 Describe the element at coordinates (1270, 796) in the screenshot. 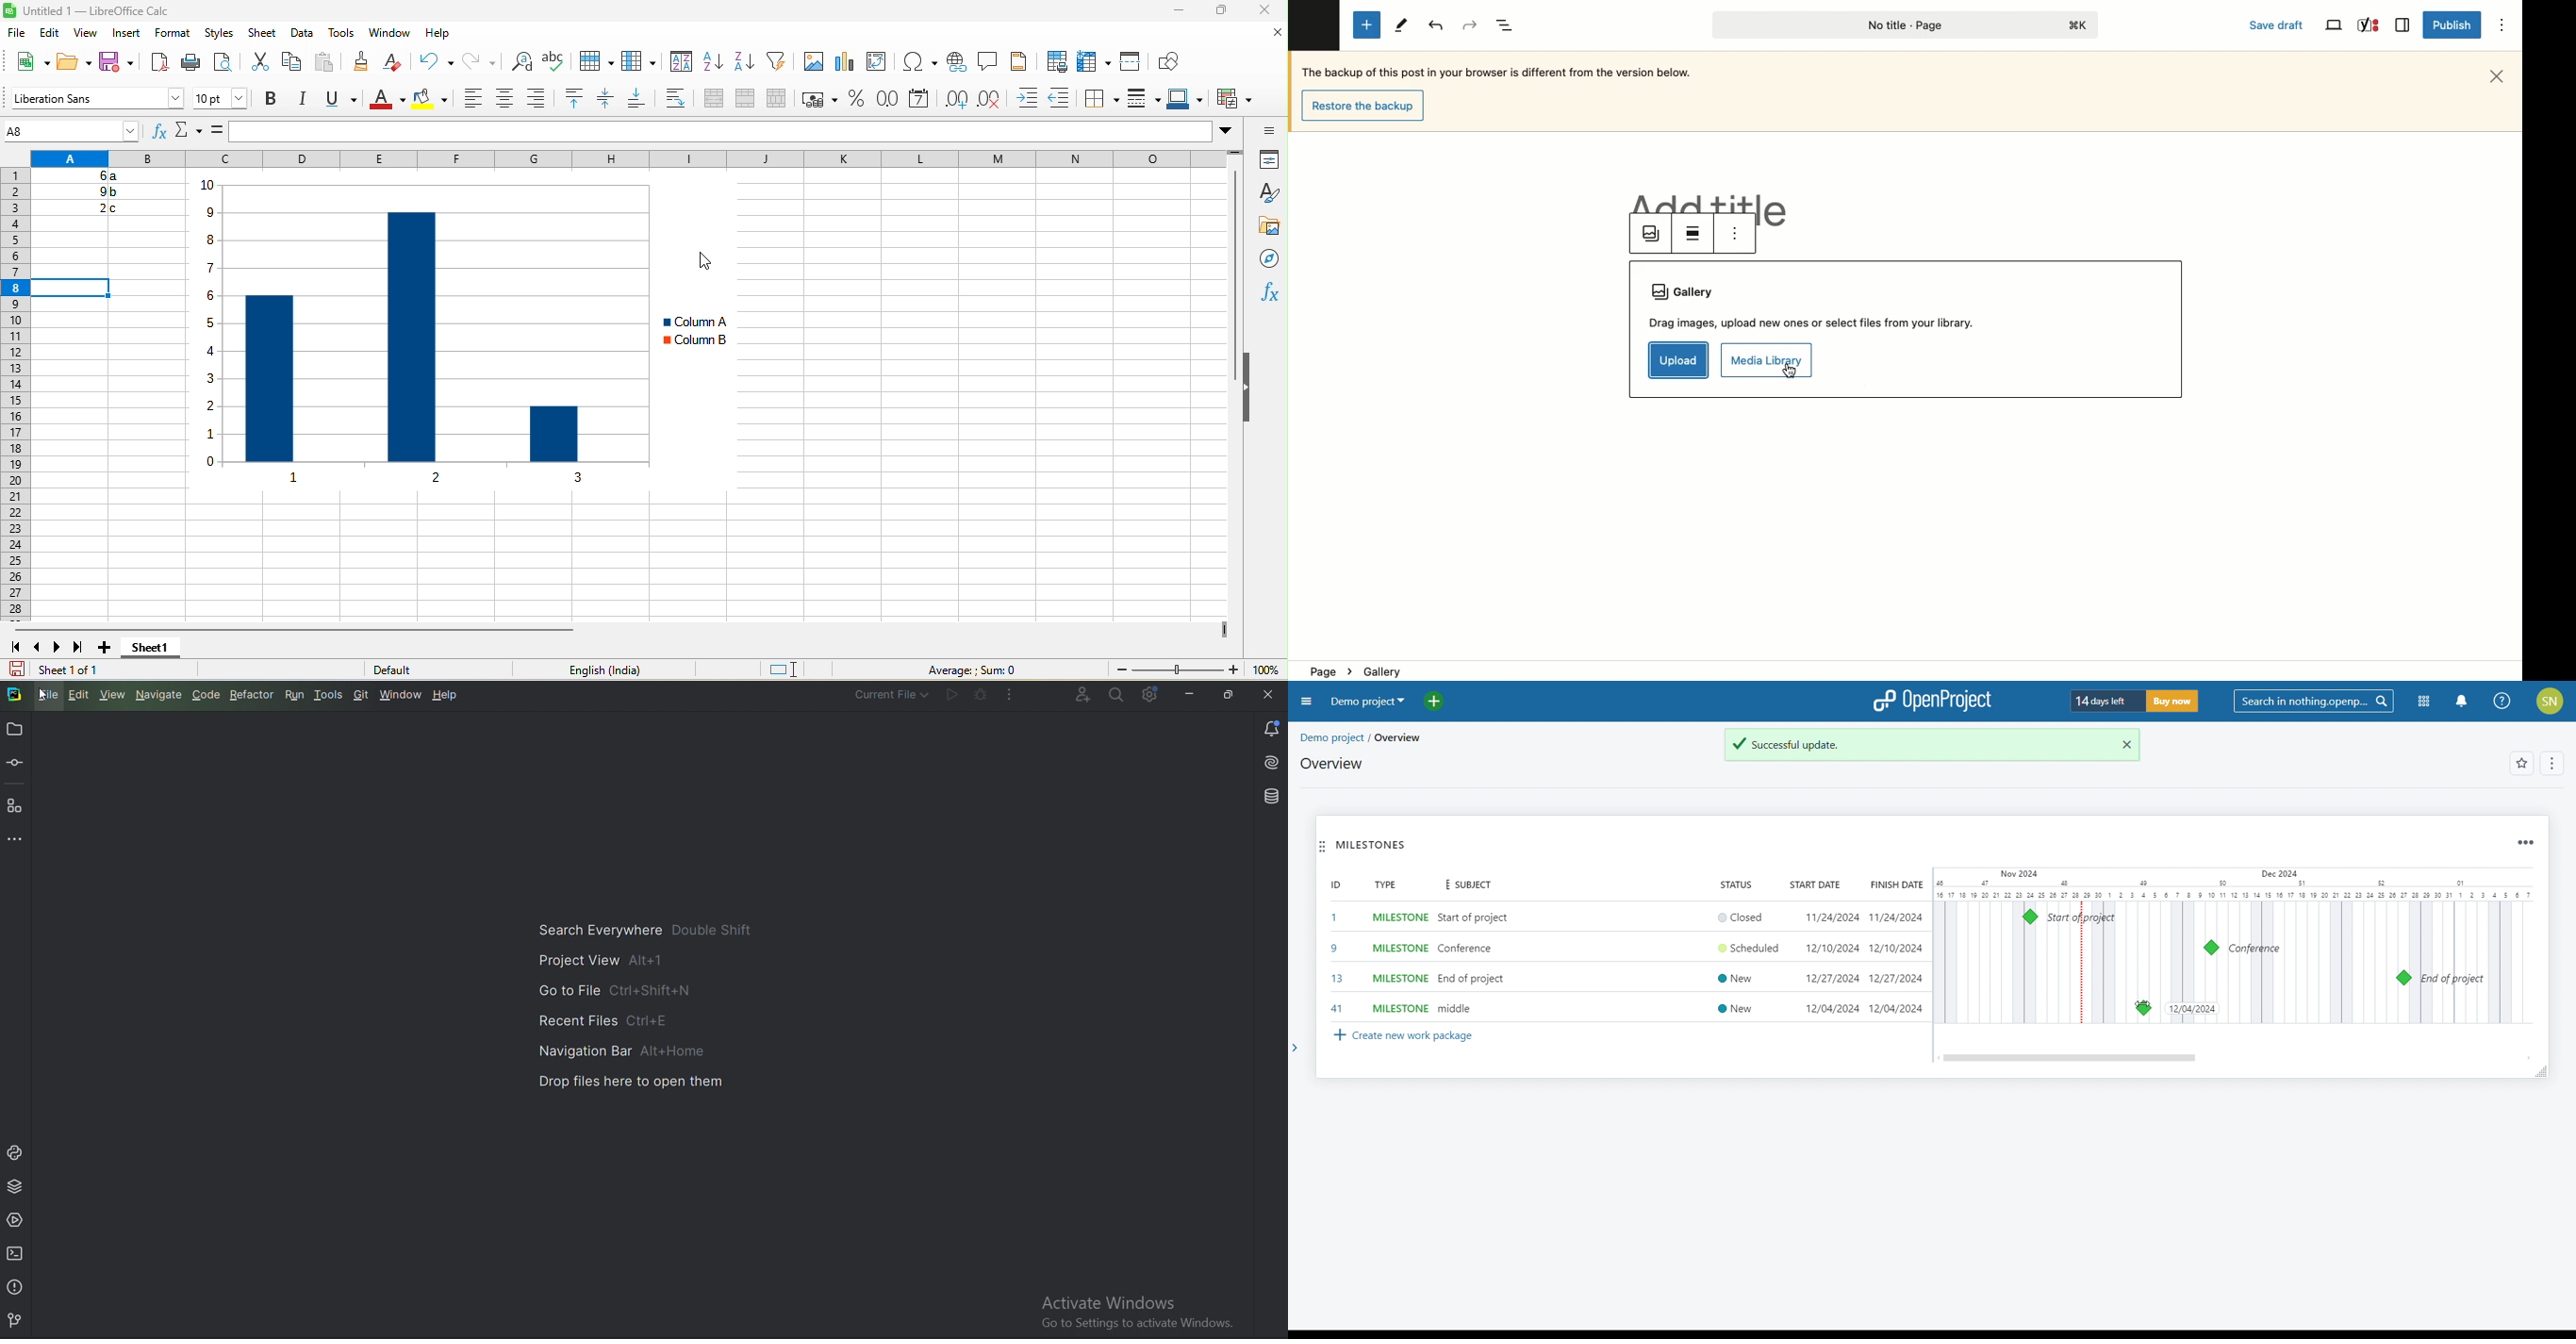

I see `Databse` at that location.